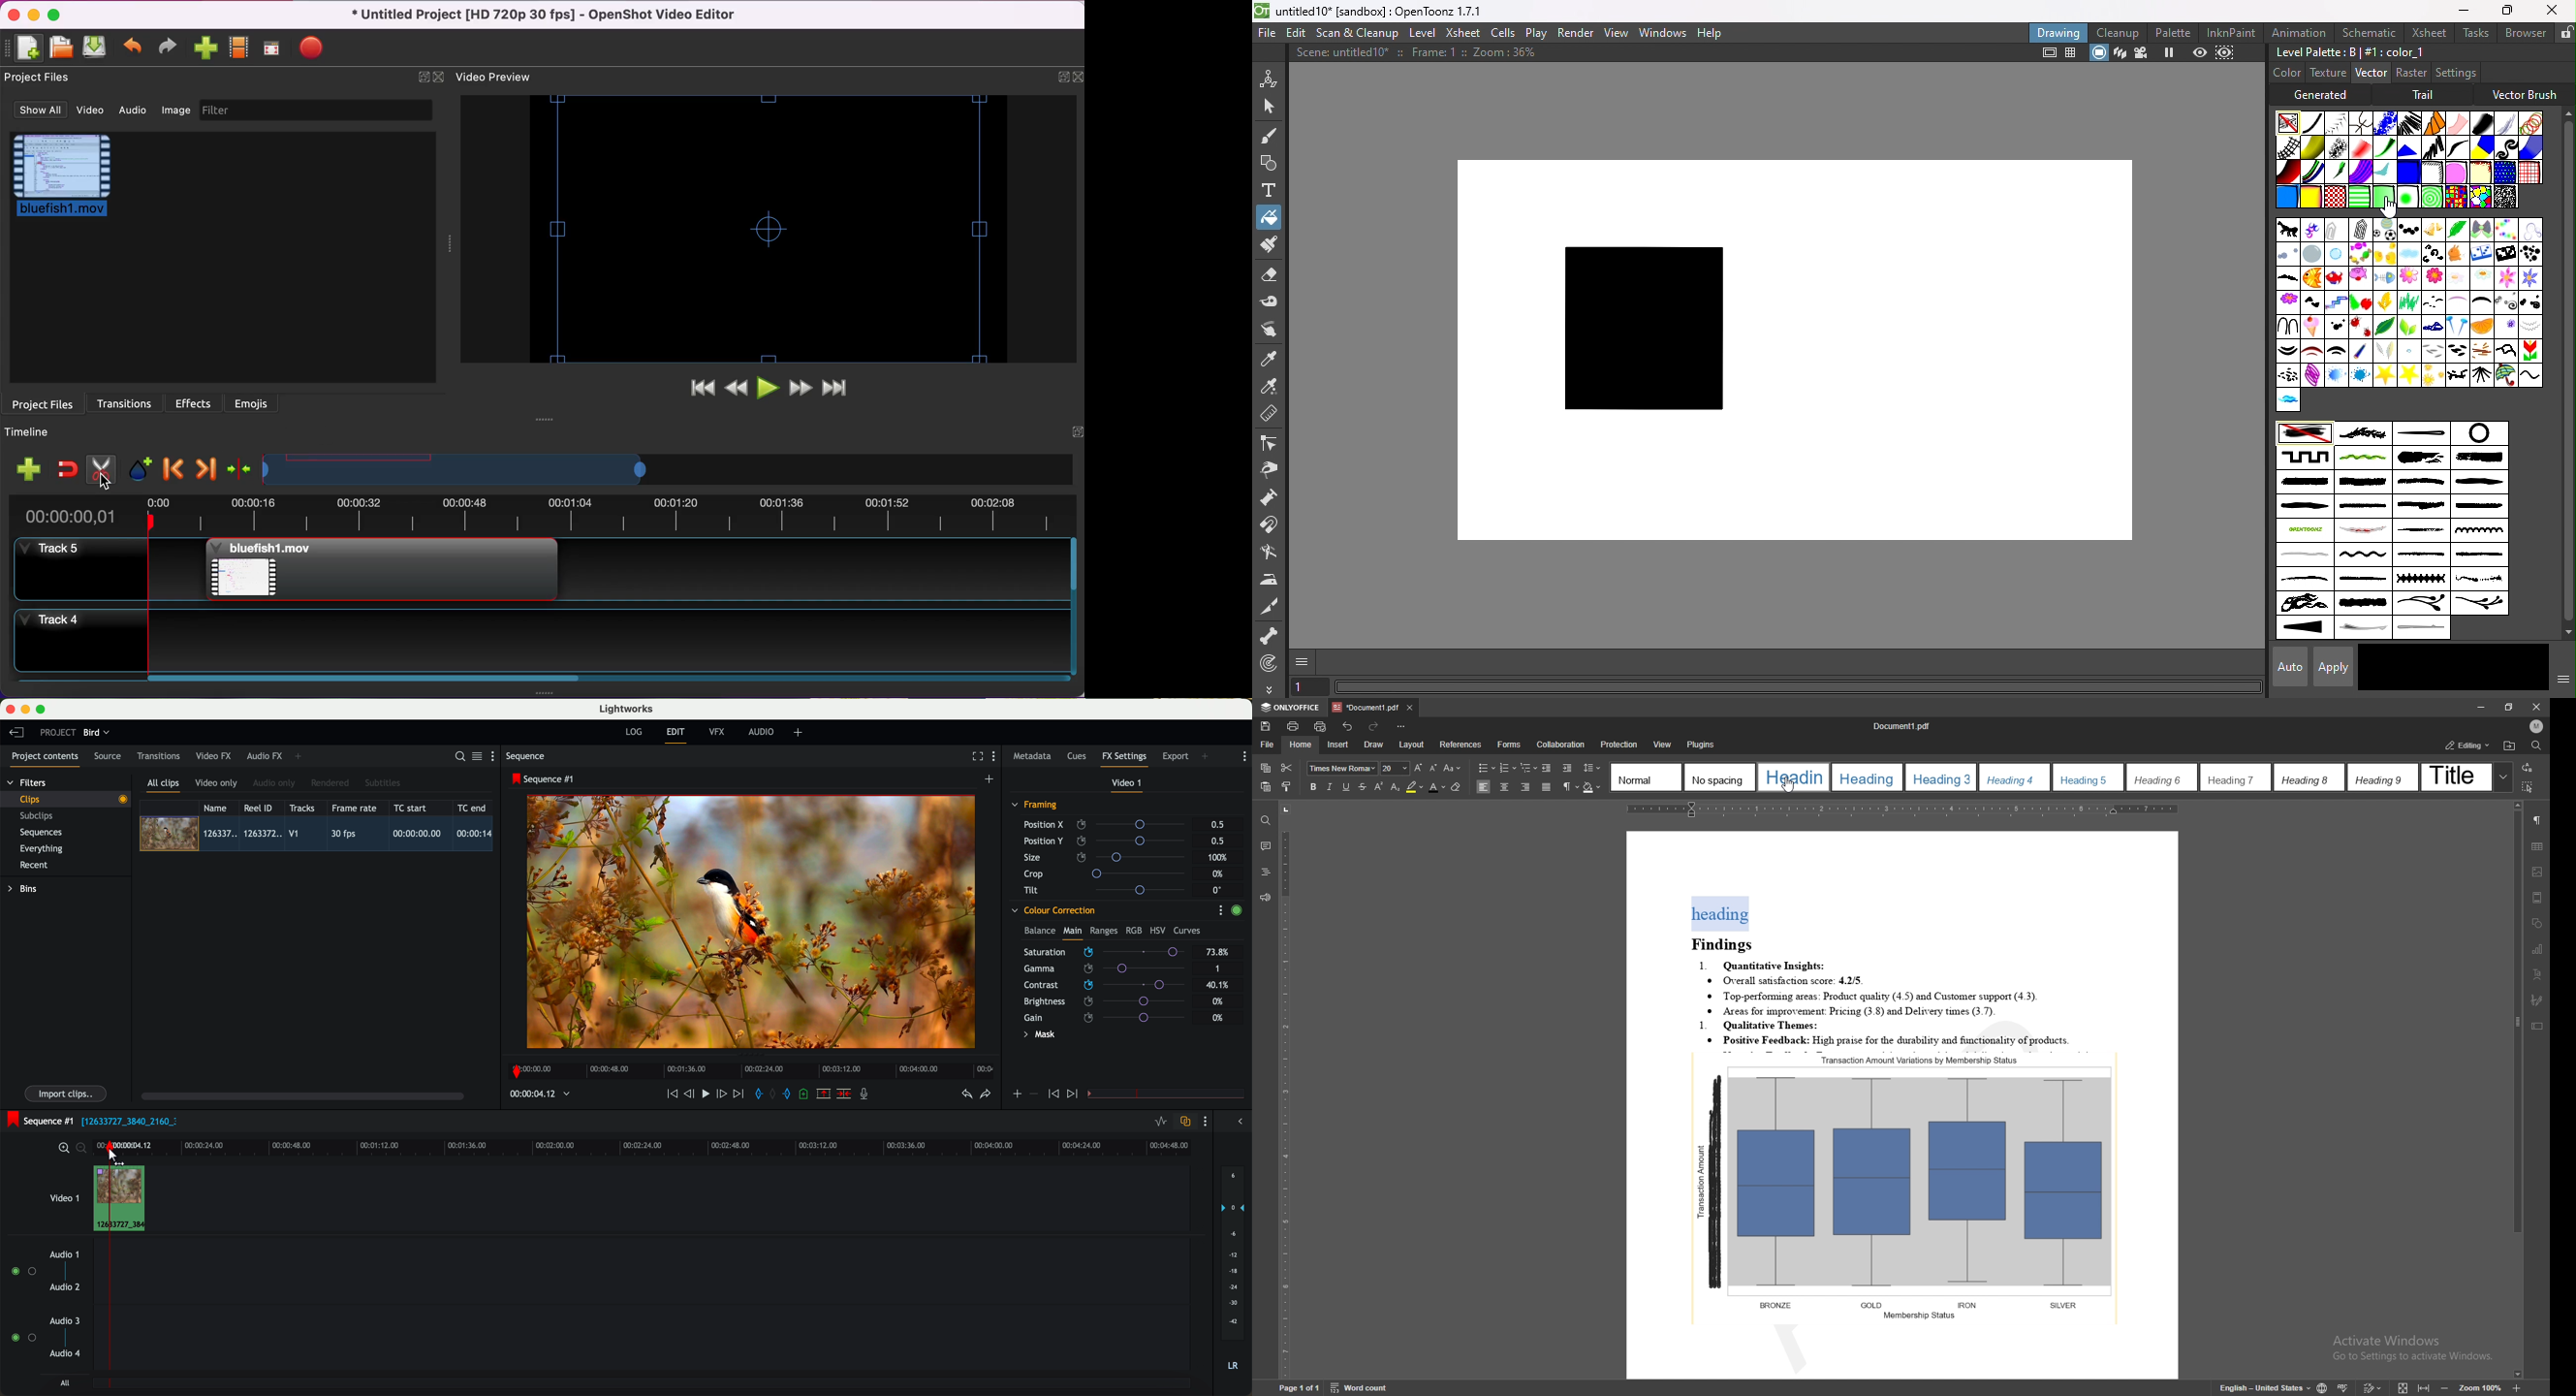  Describe the element at coordinates (259, 403) in the screenshot. I see `emojis` at that location.